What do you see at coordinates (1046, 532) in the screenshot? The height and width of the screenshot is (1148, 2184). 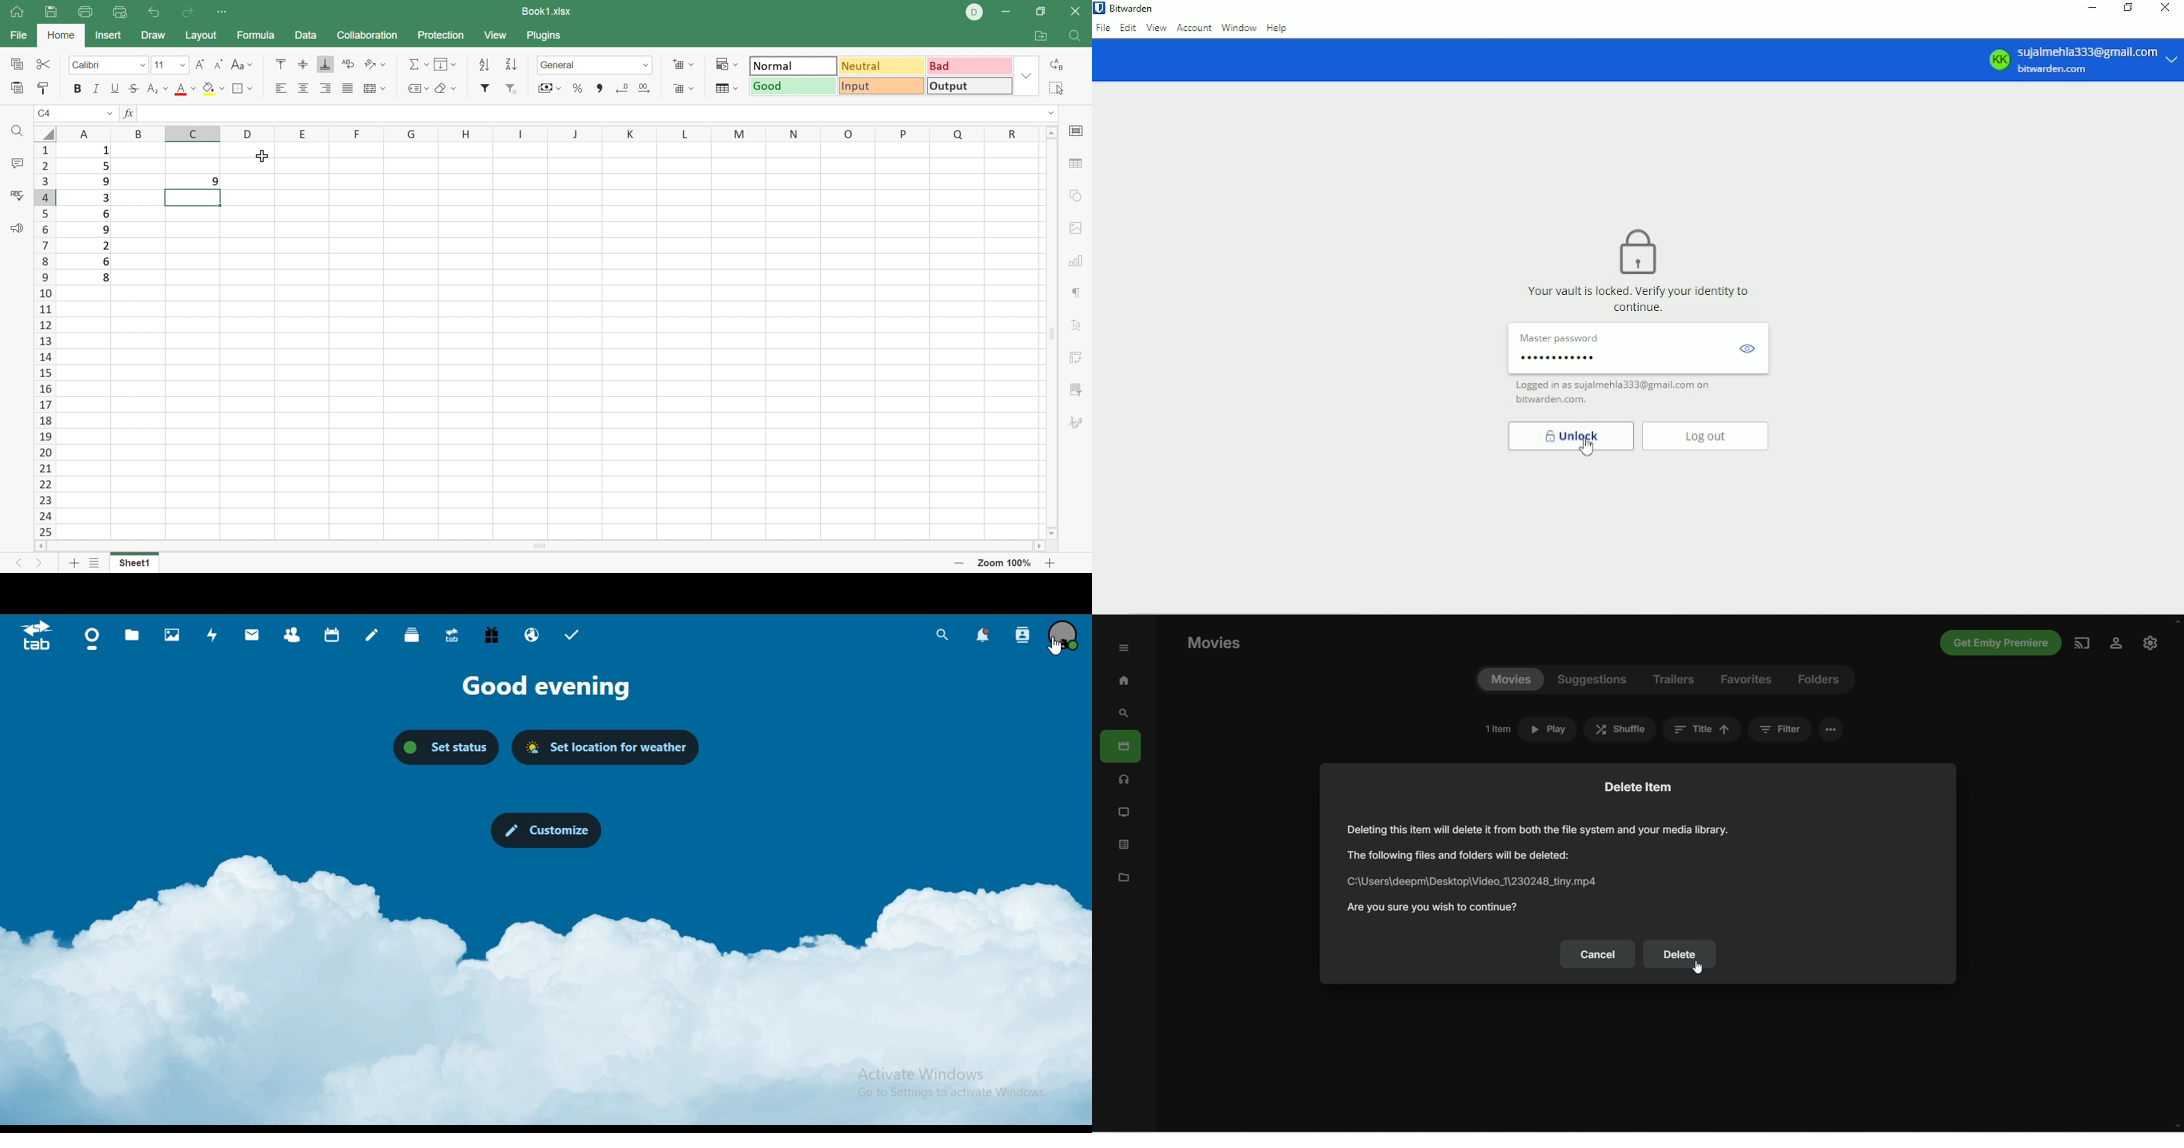 I see `Scroll Down` at bounding box center [1046, 532].